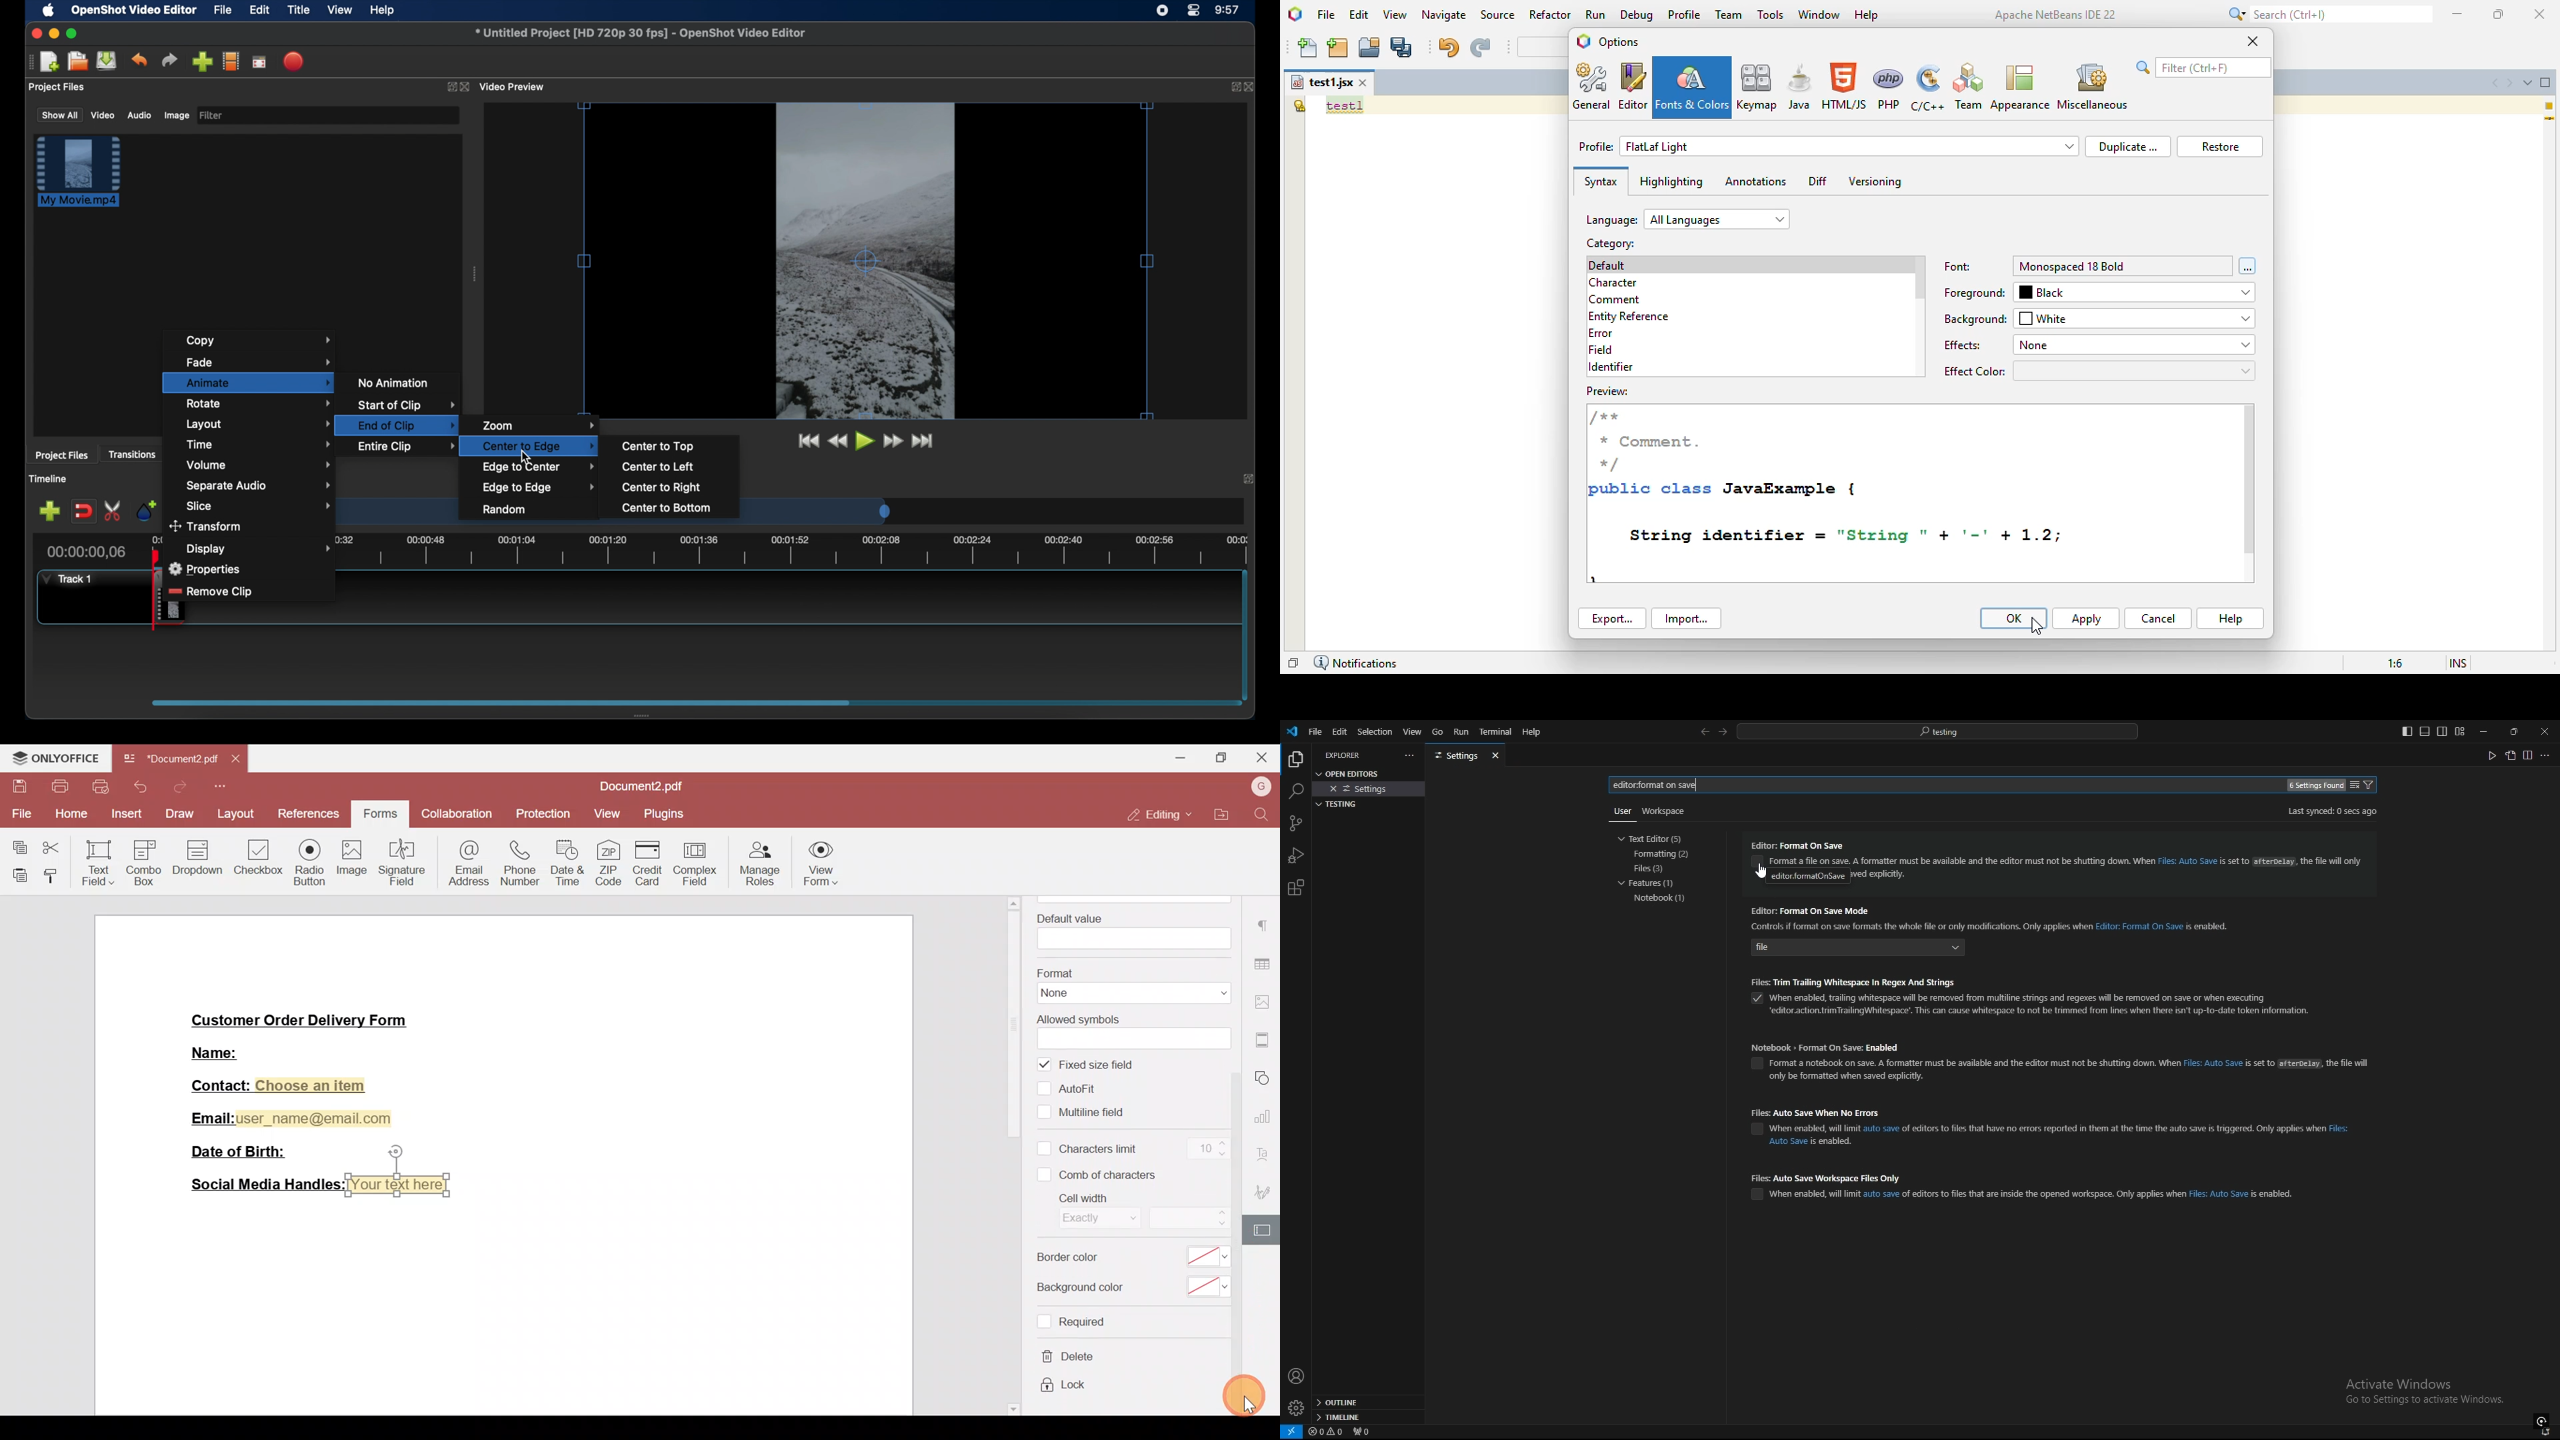  Describe the element at coordinates (207, 567) in the screenshot. I see `properties` at that location.